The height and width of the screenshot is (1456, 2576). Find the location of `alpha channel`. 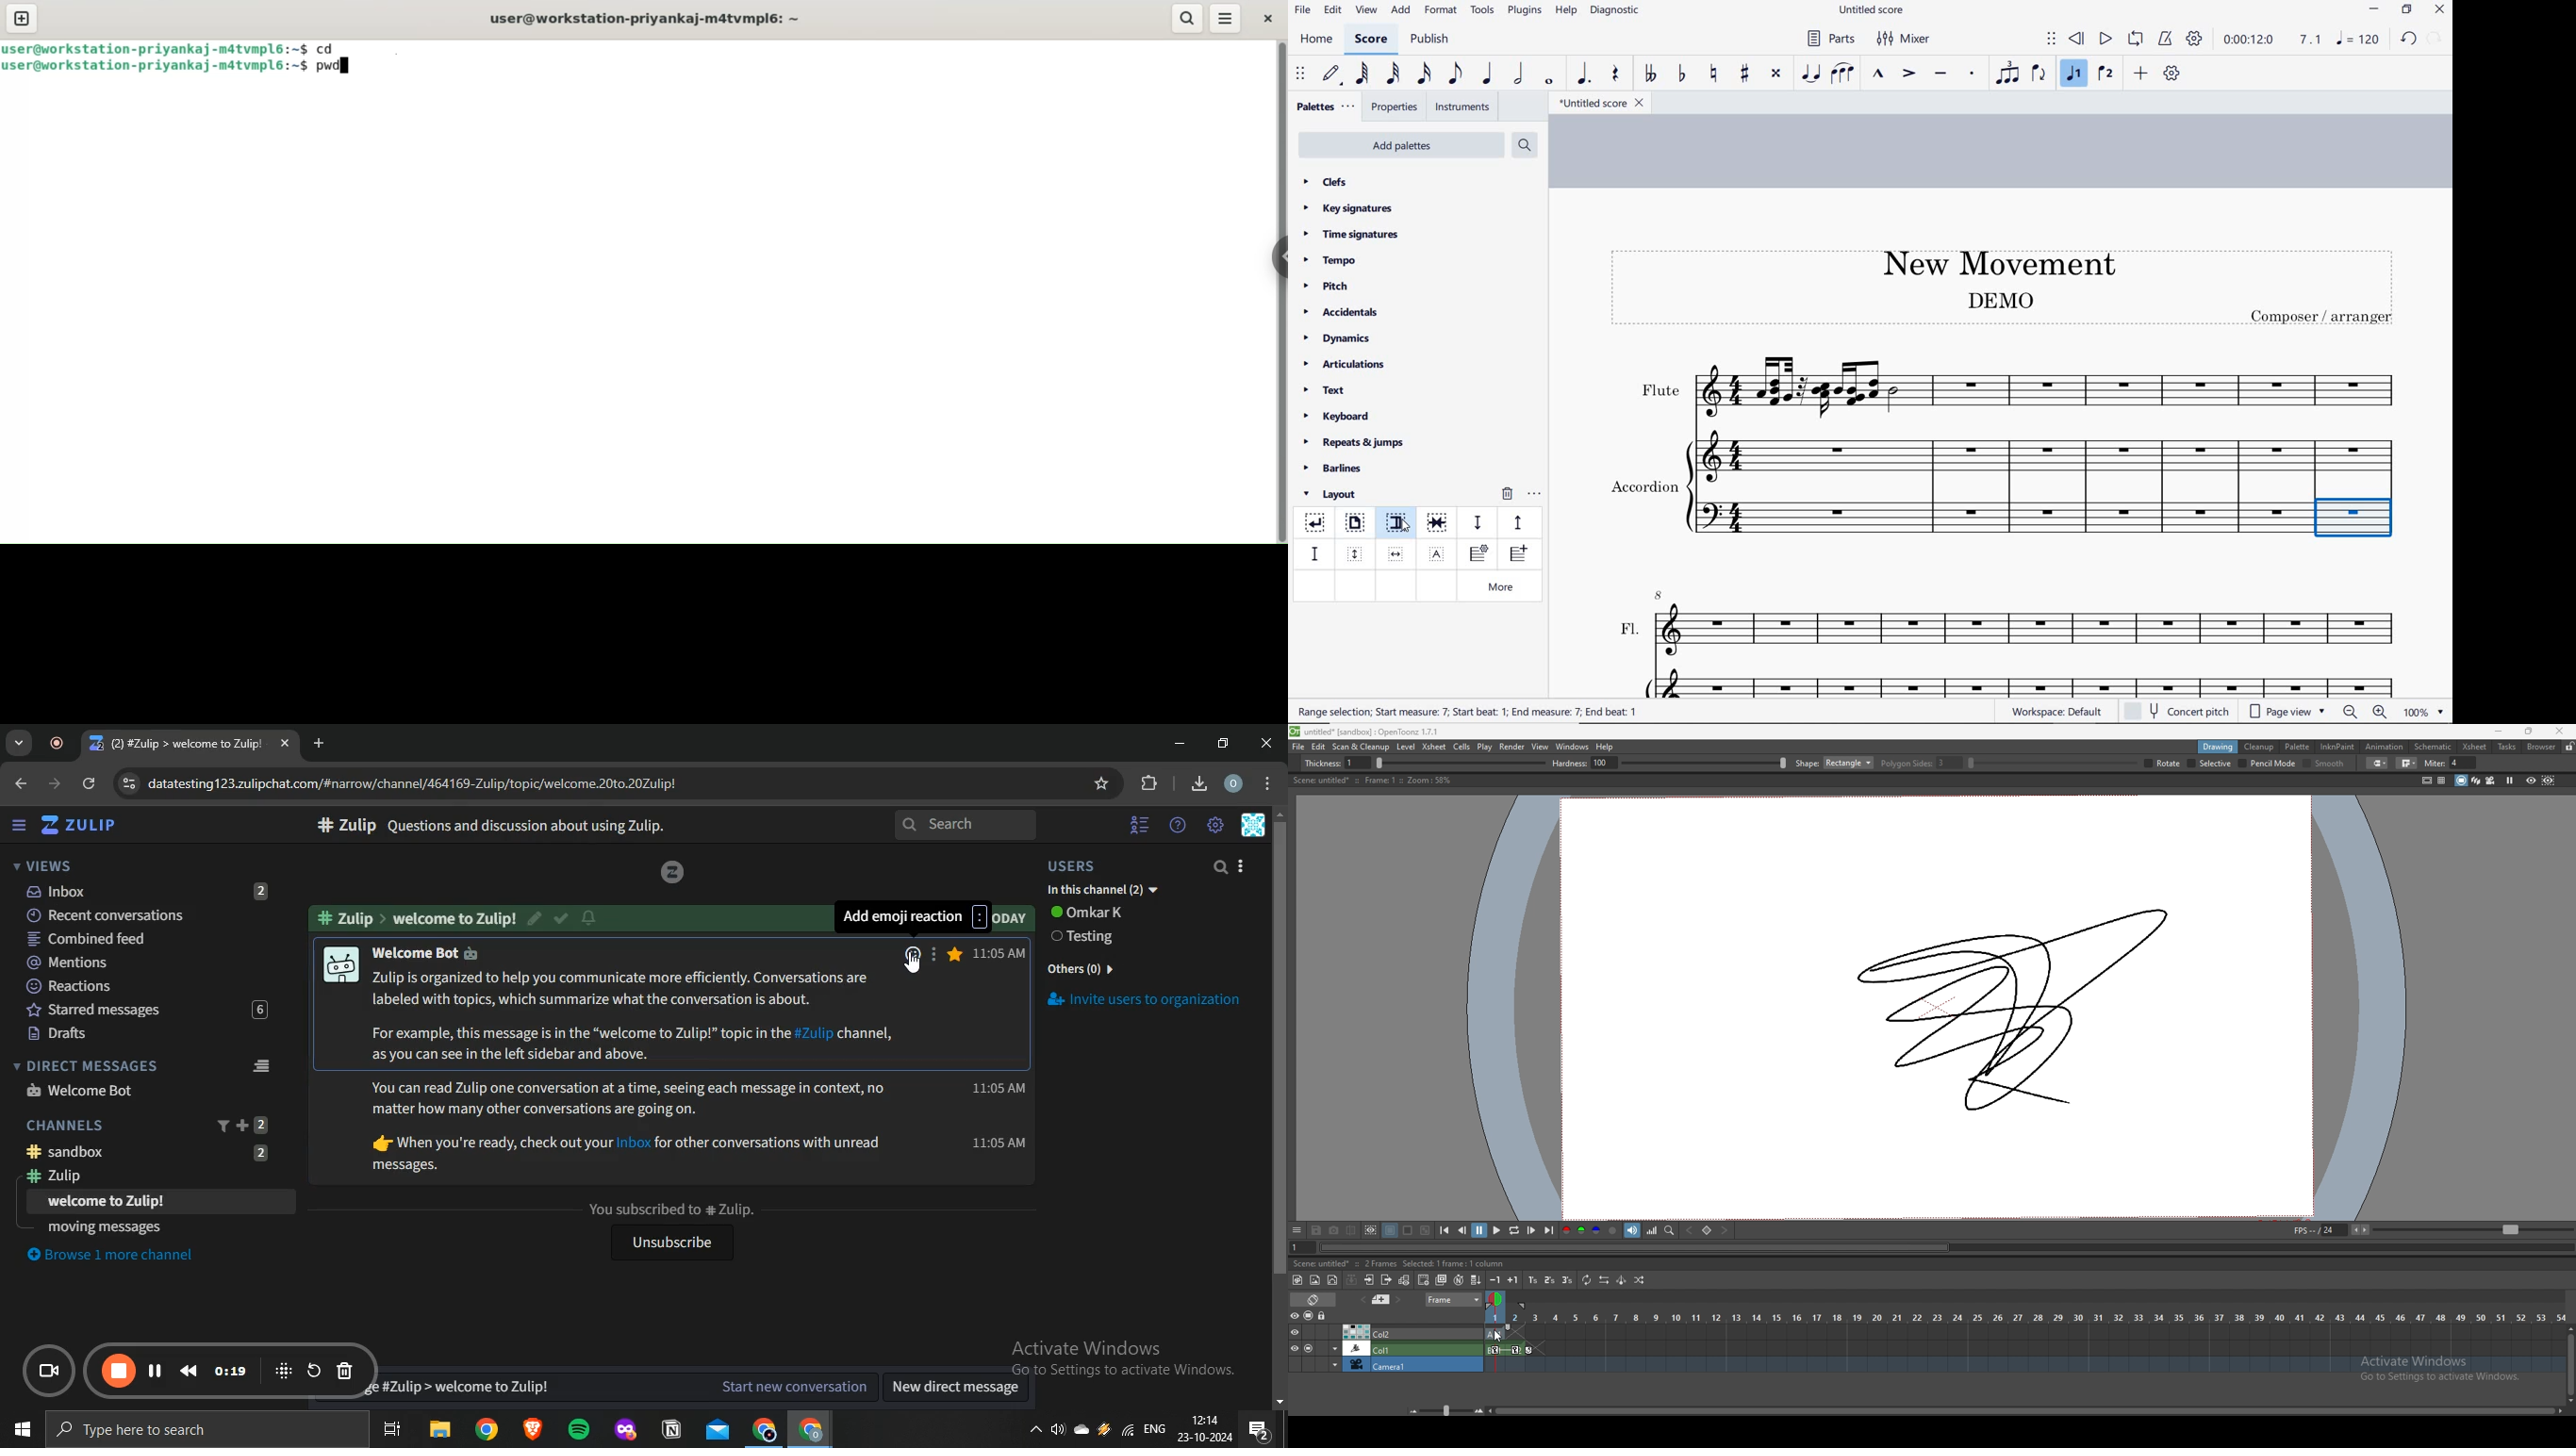

alpha channel is located at coordinates (1613, 1231).